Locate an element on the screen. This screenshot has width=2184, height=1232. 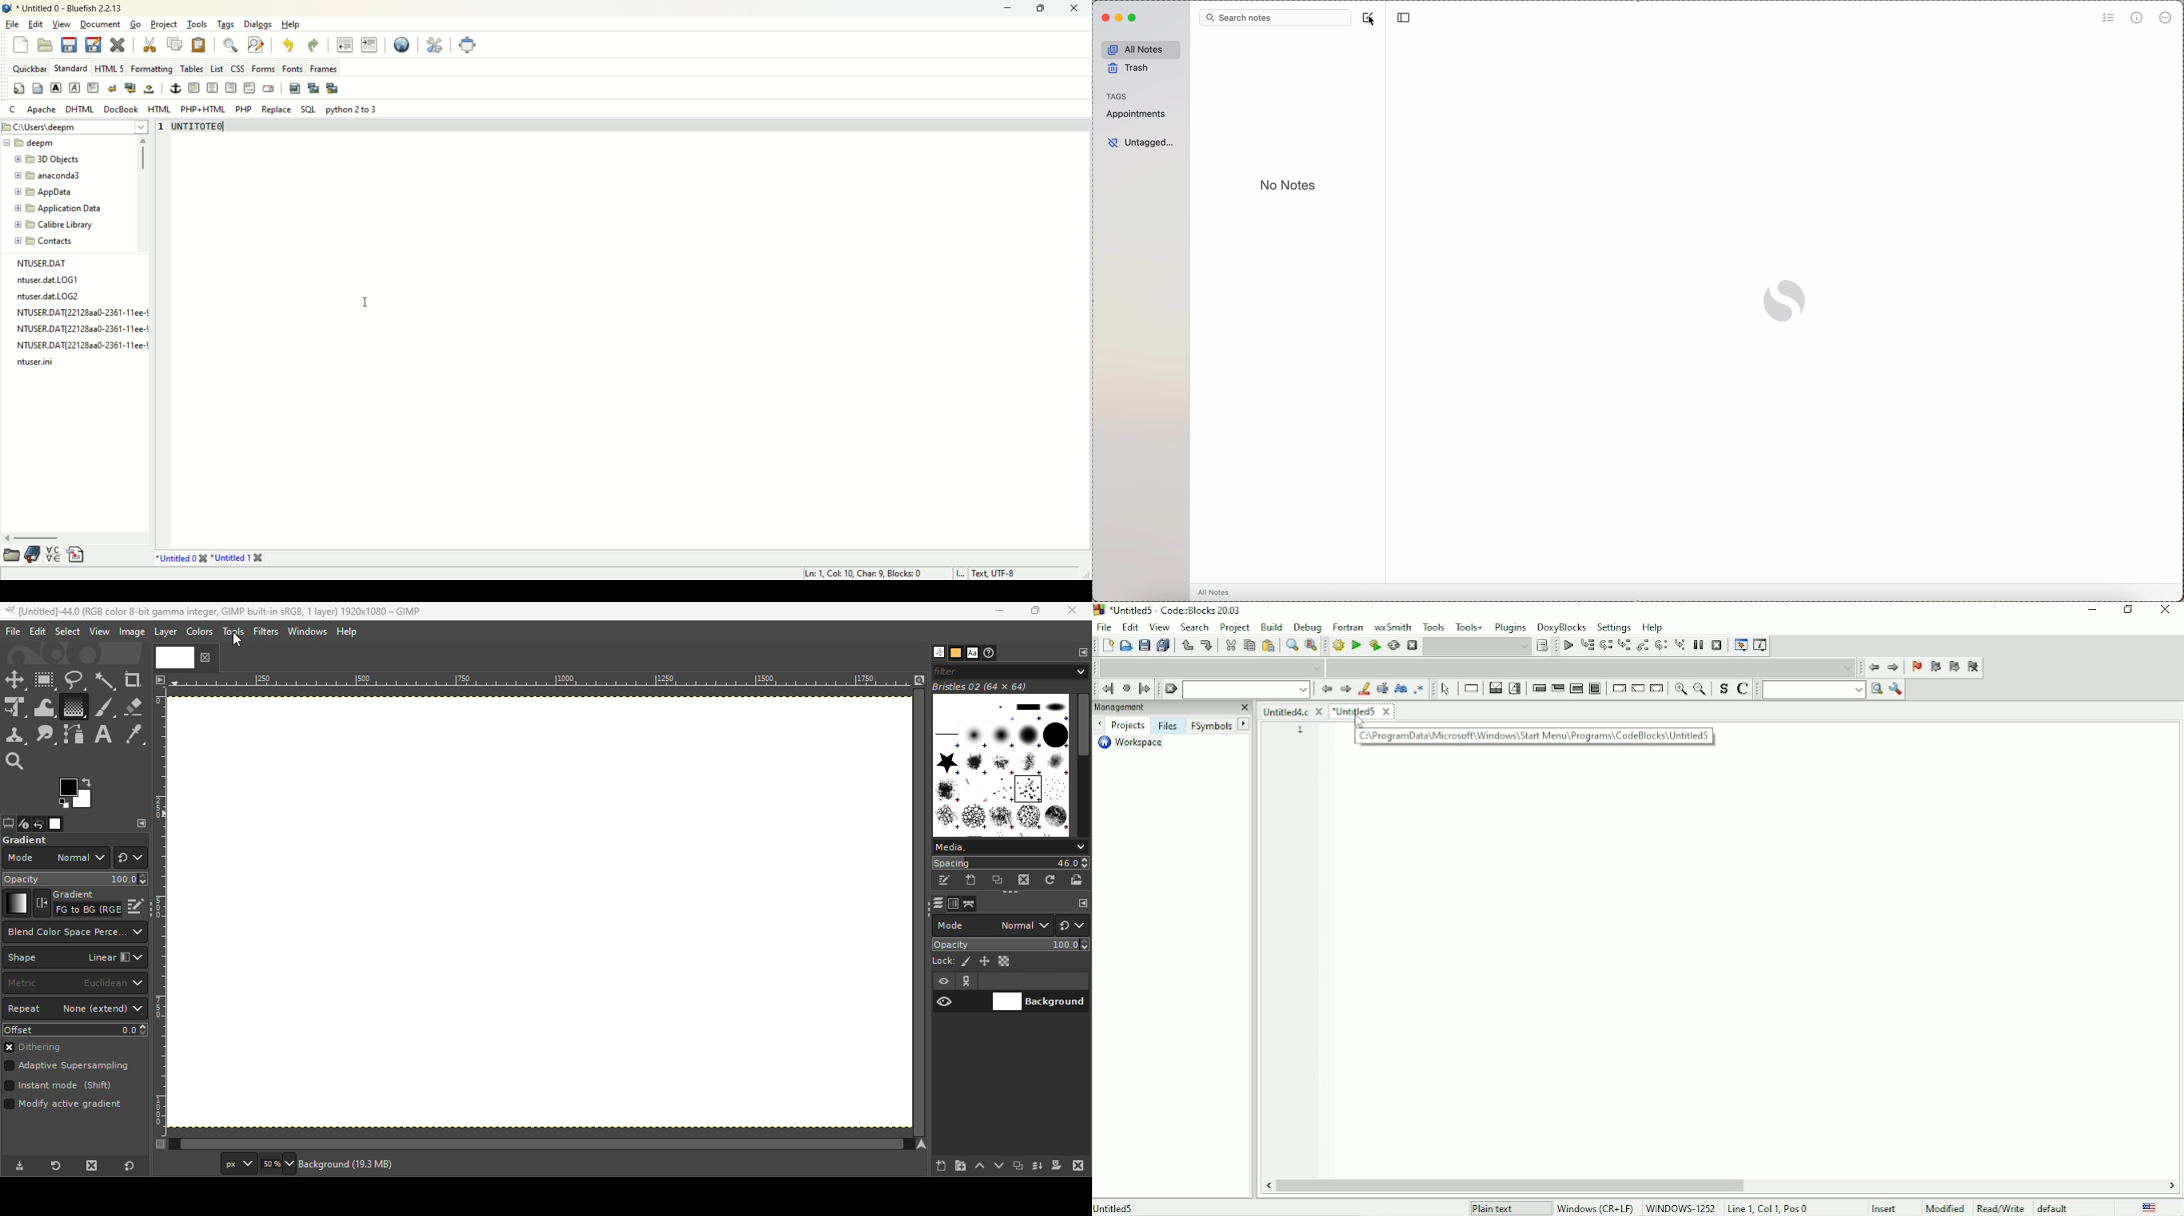
Cursor is located at coordinates (1359, 722).